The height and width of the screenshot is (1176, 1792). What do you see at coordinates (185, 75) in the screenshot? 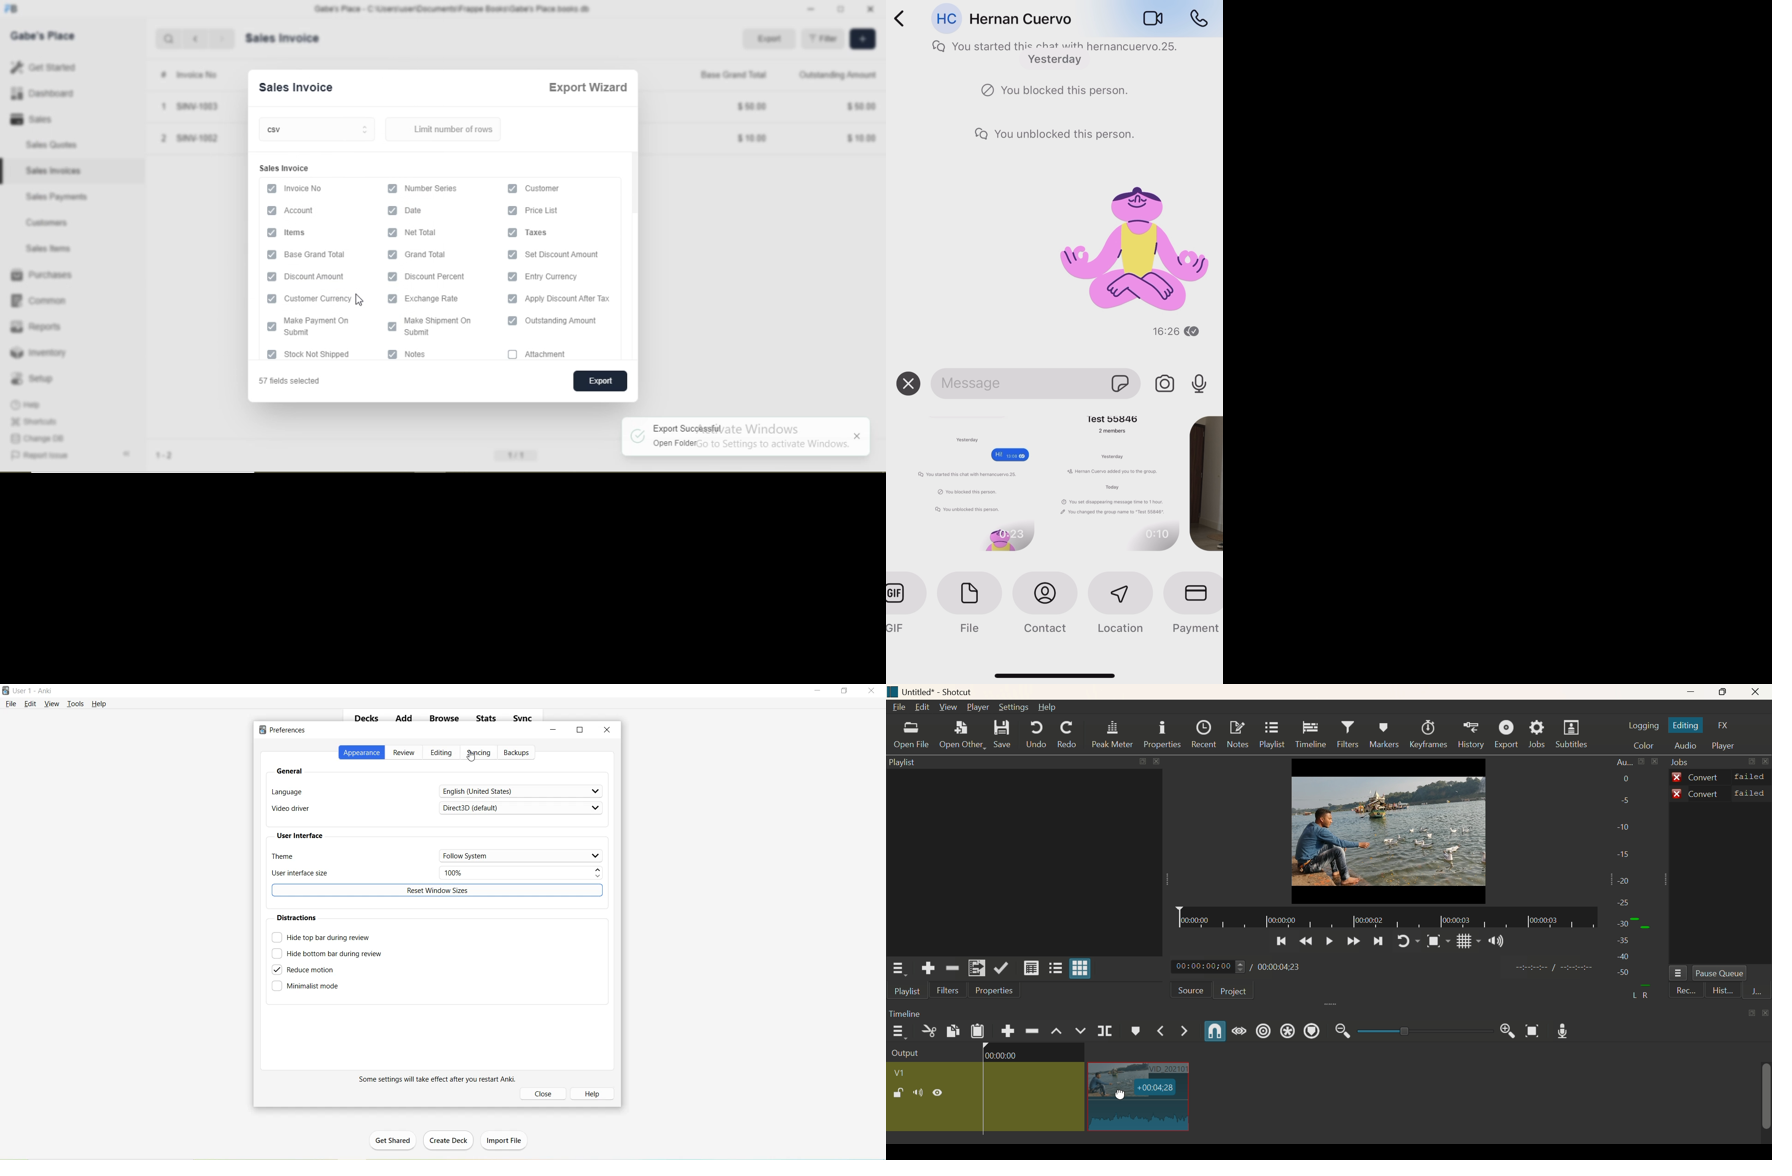
I see `# Invoice No` at bounding box center [185, 75].